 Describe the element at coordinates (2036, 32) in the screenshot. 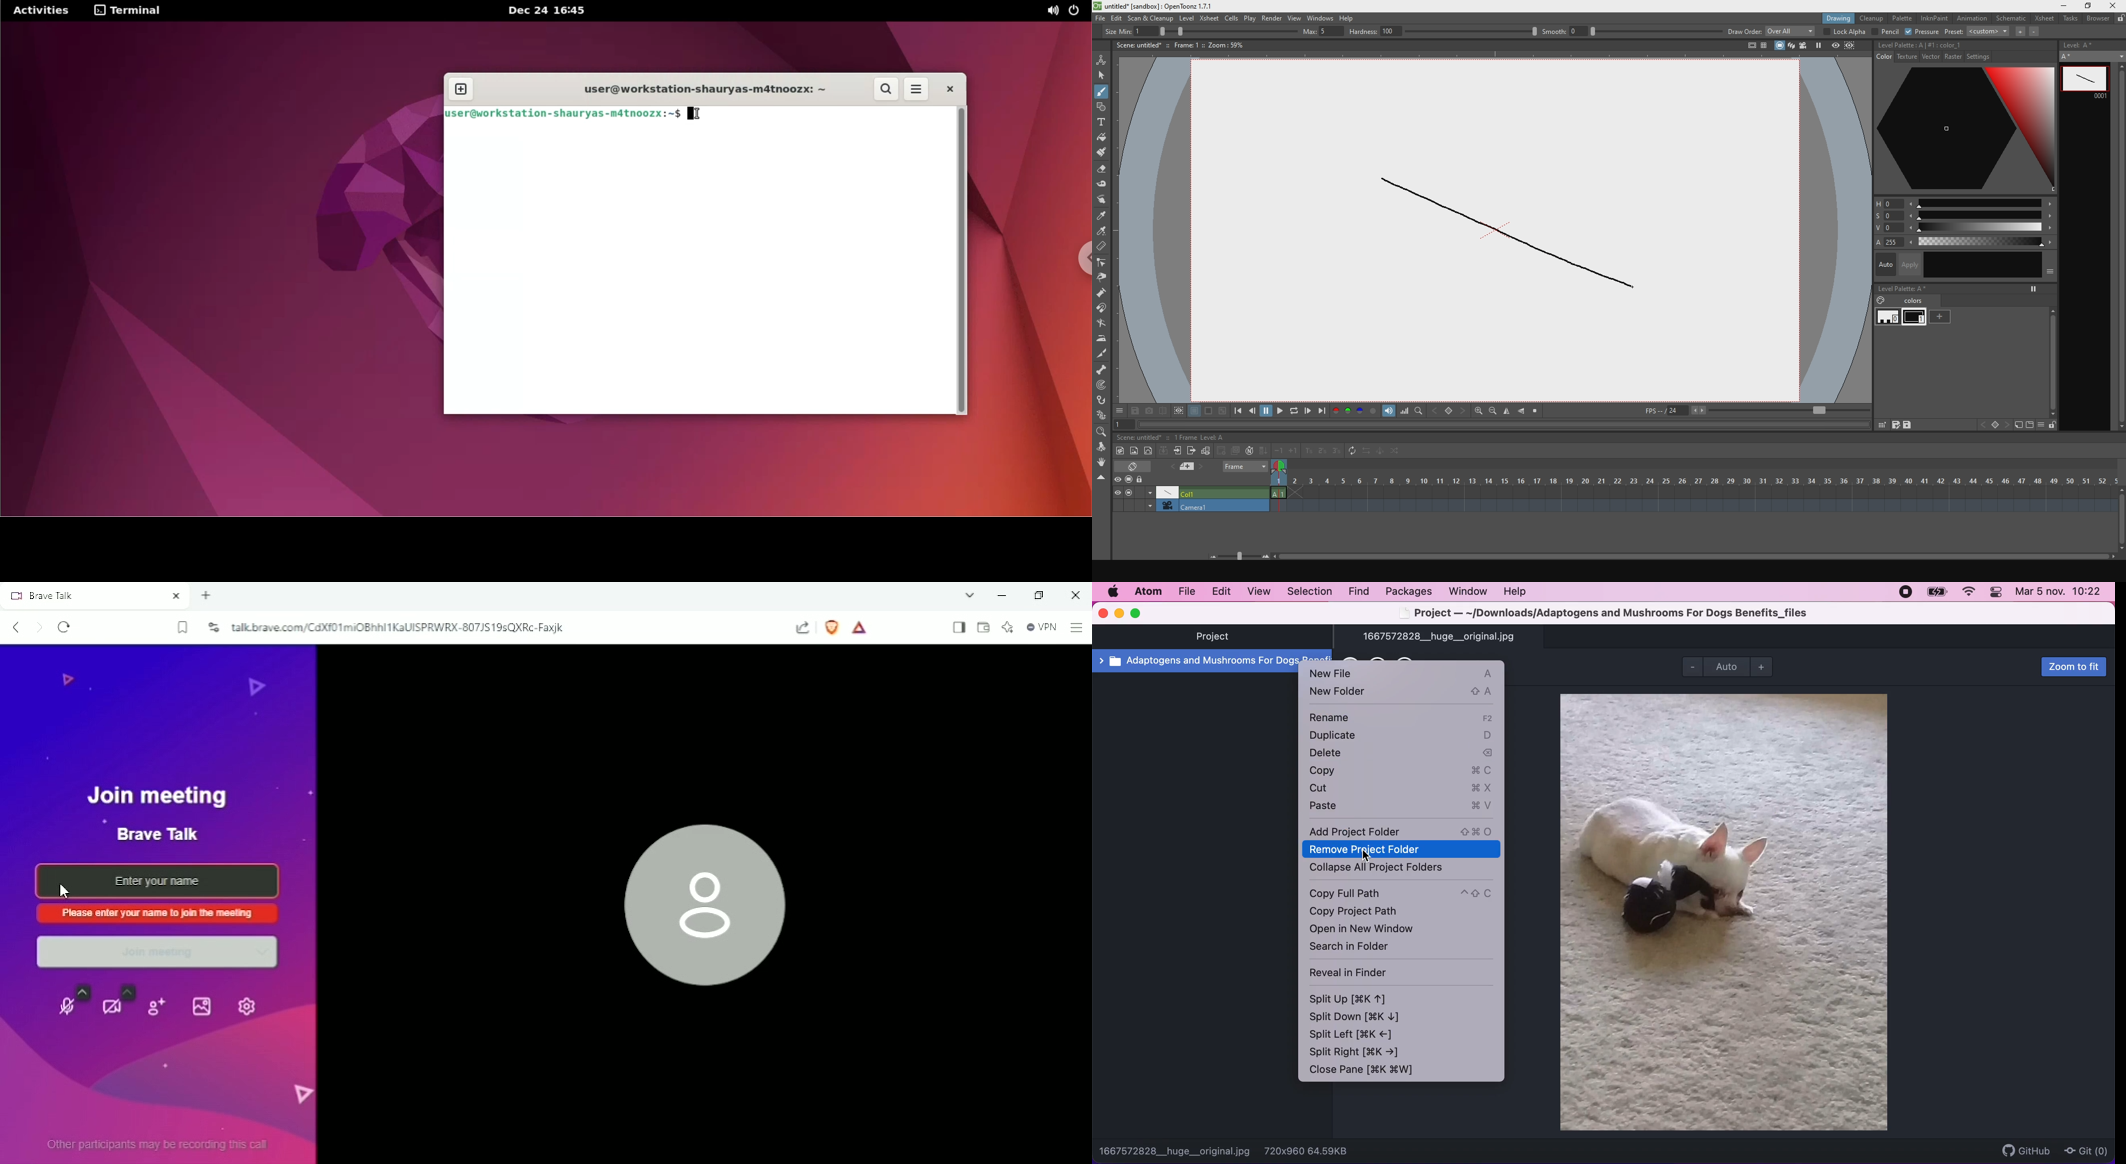

I see `` at that location.